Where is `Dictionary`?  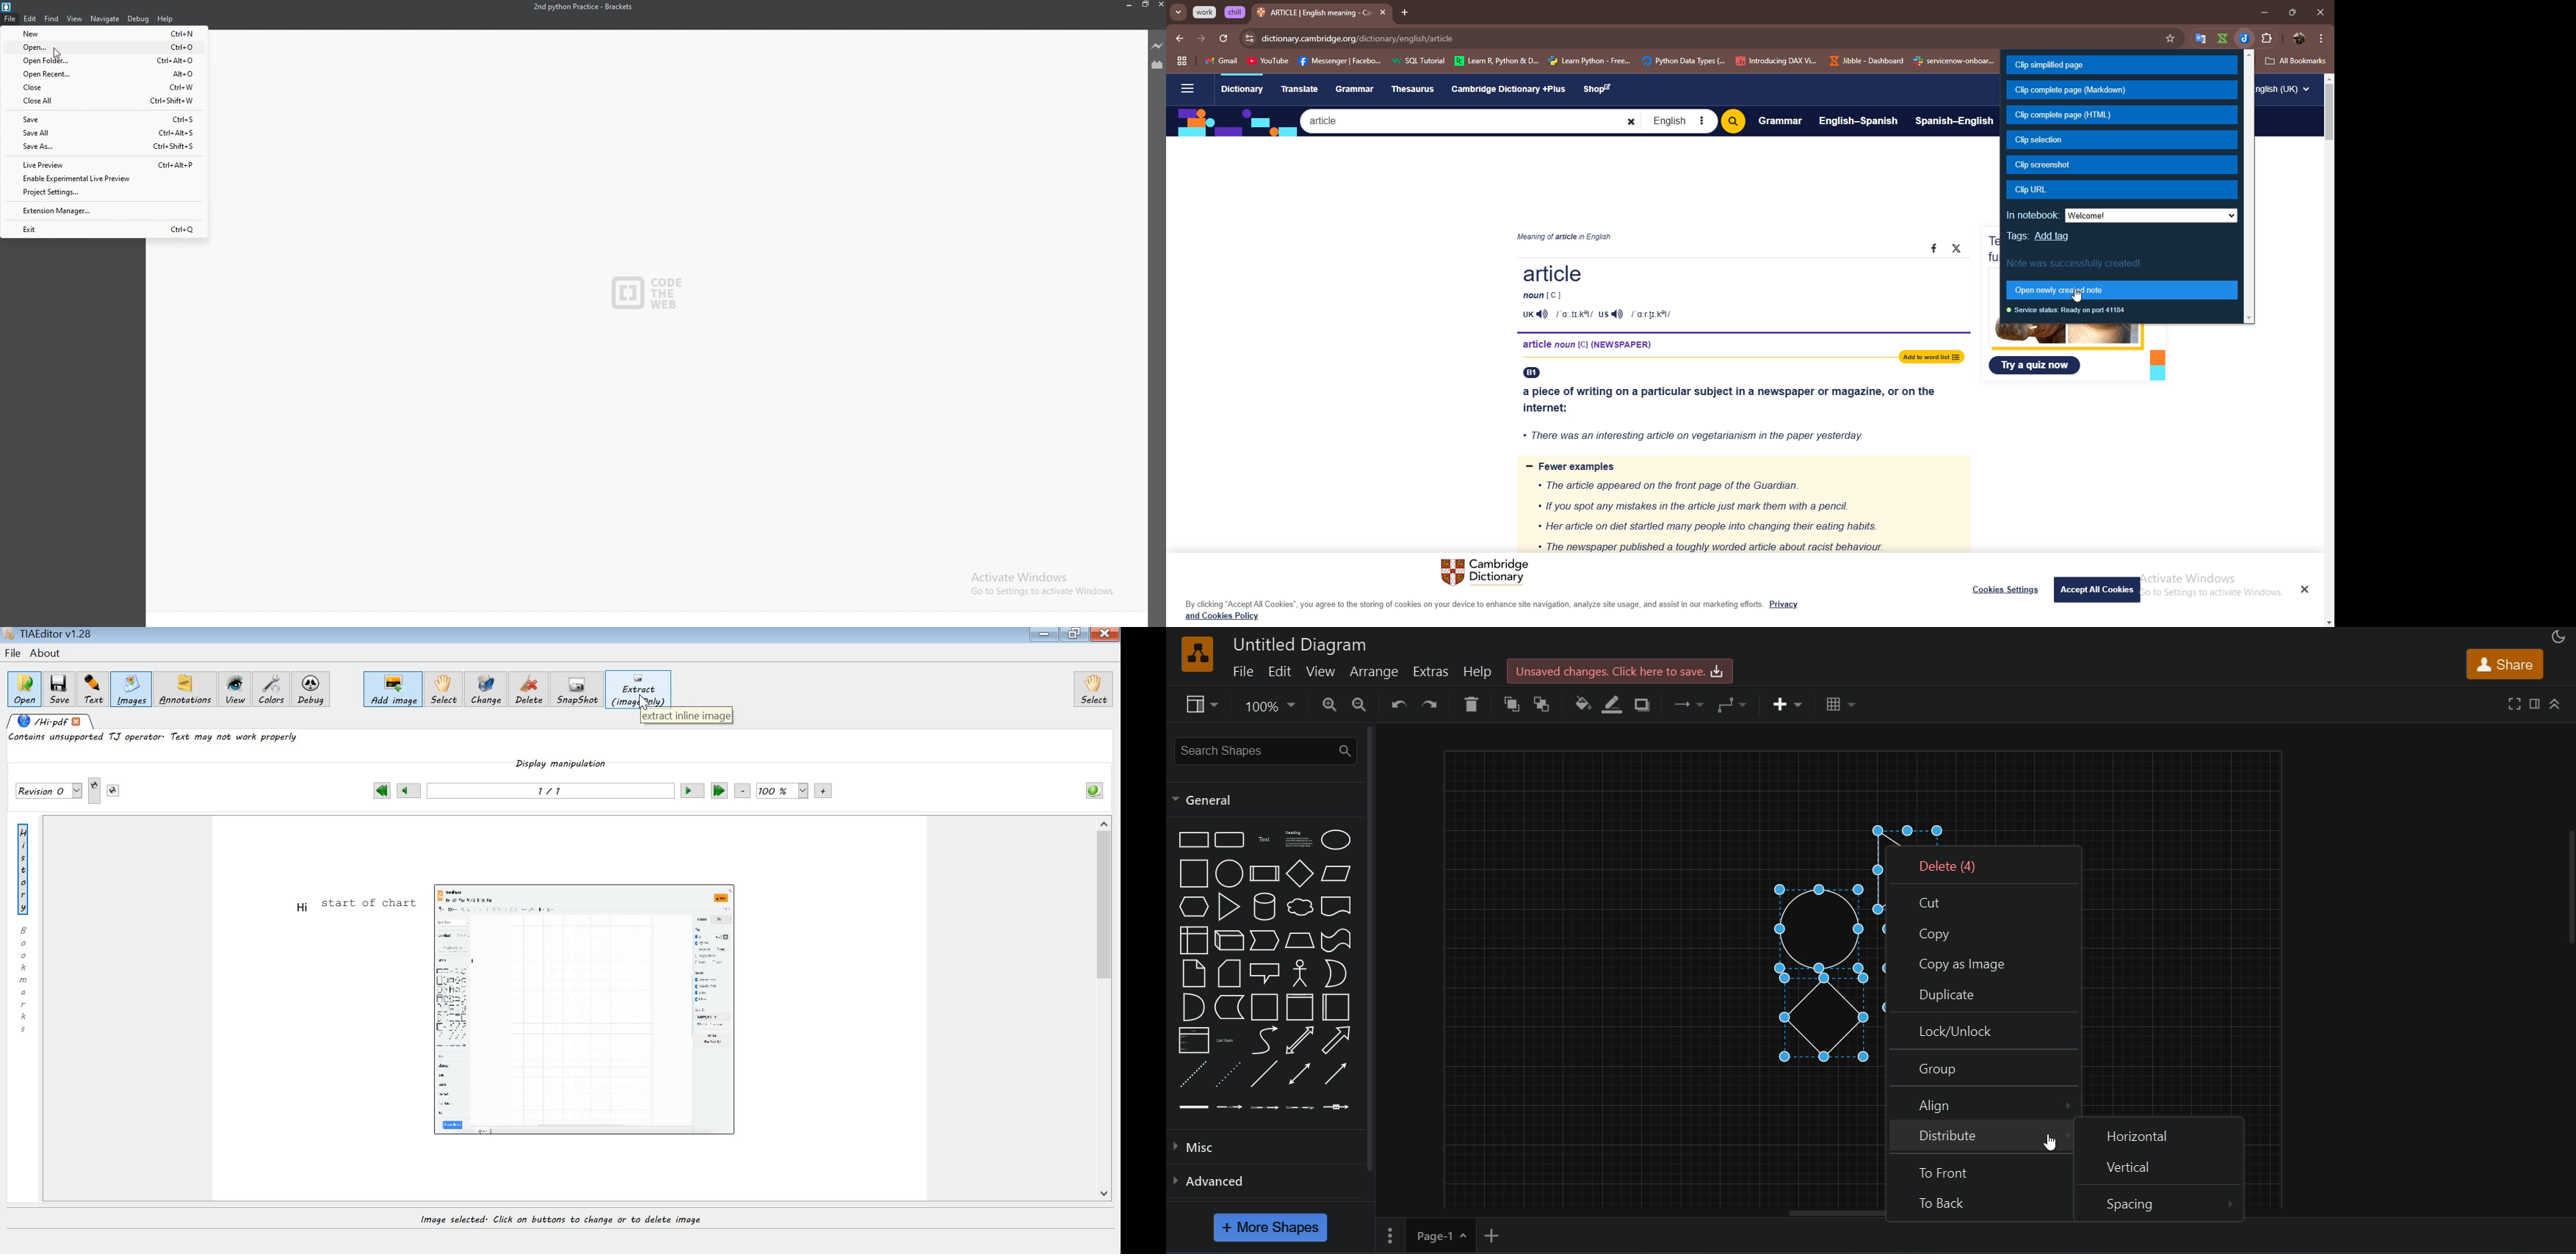
Dictionary is located at coordinates (1242, 90).